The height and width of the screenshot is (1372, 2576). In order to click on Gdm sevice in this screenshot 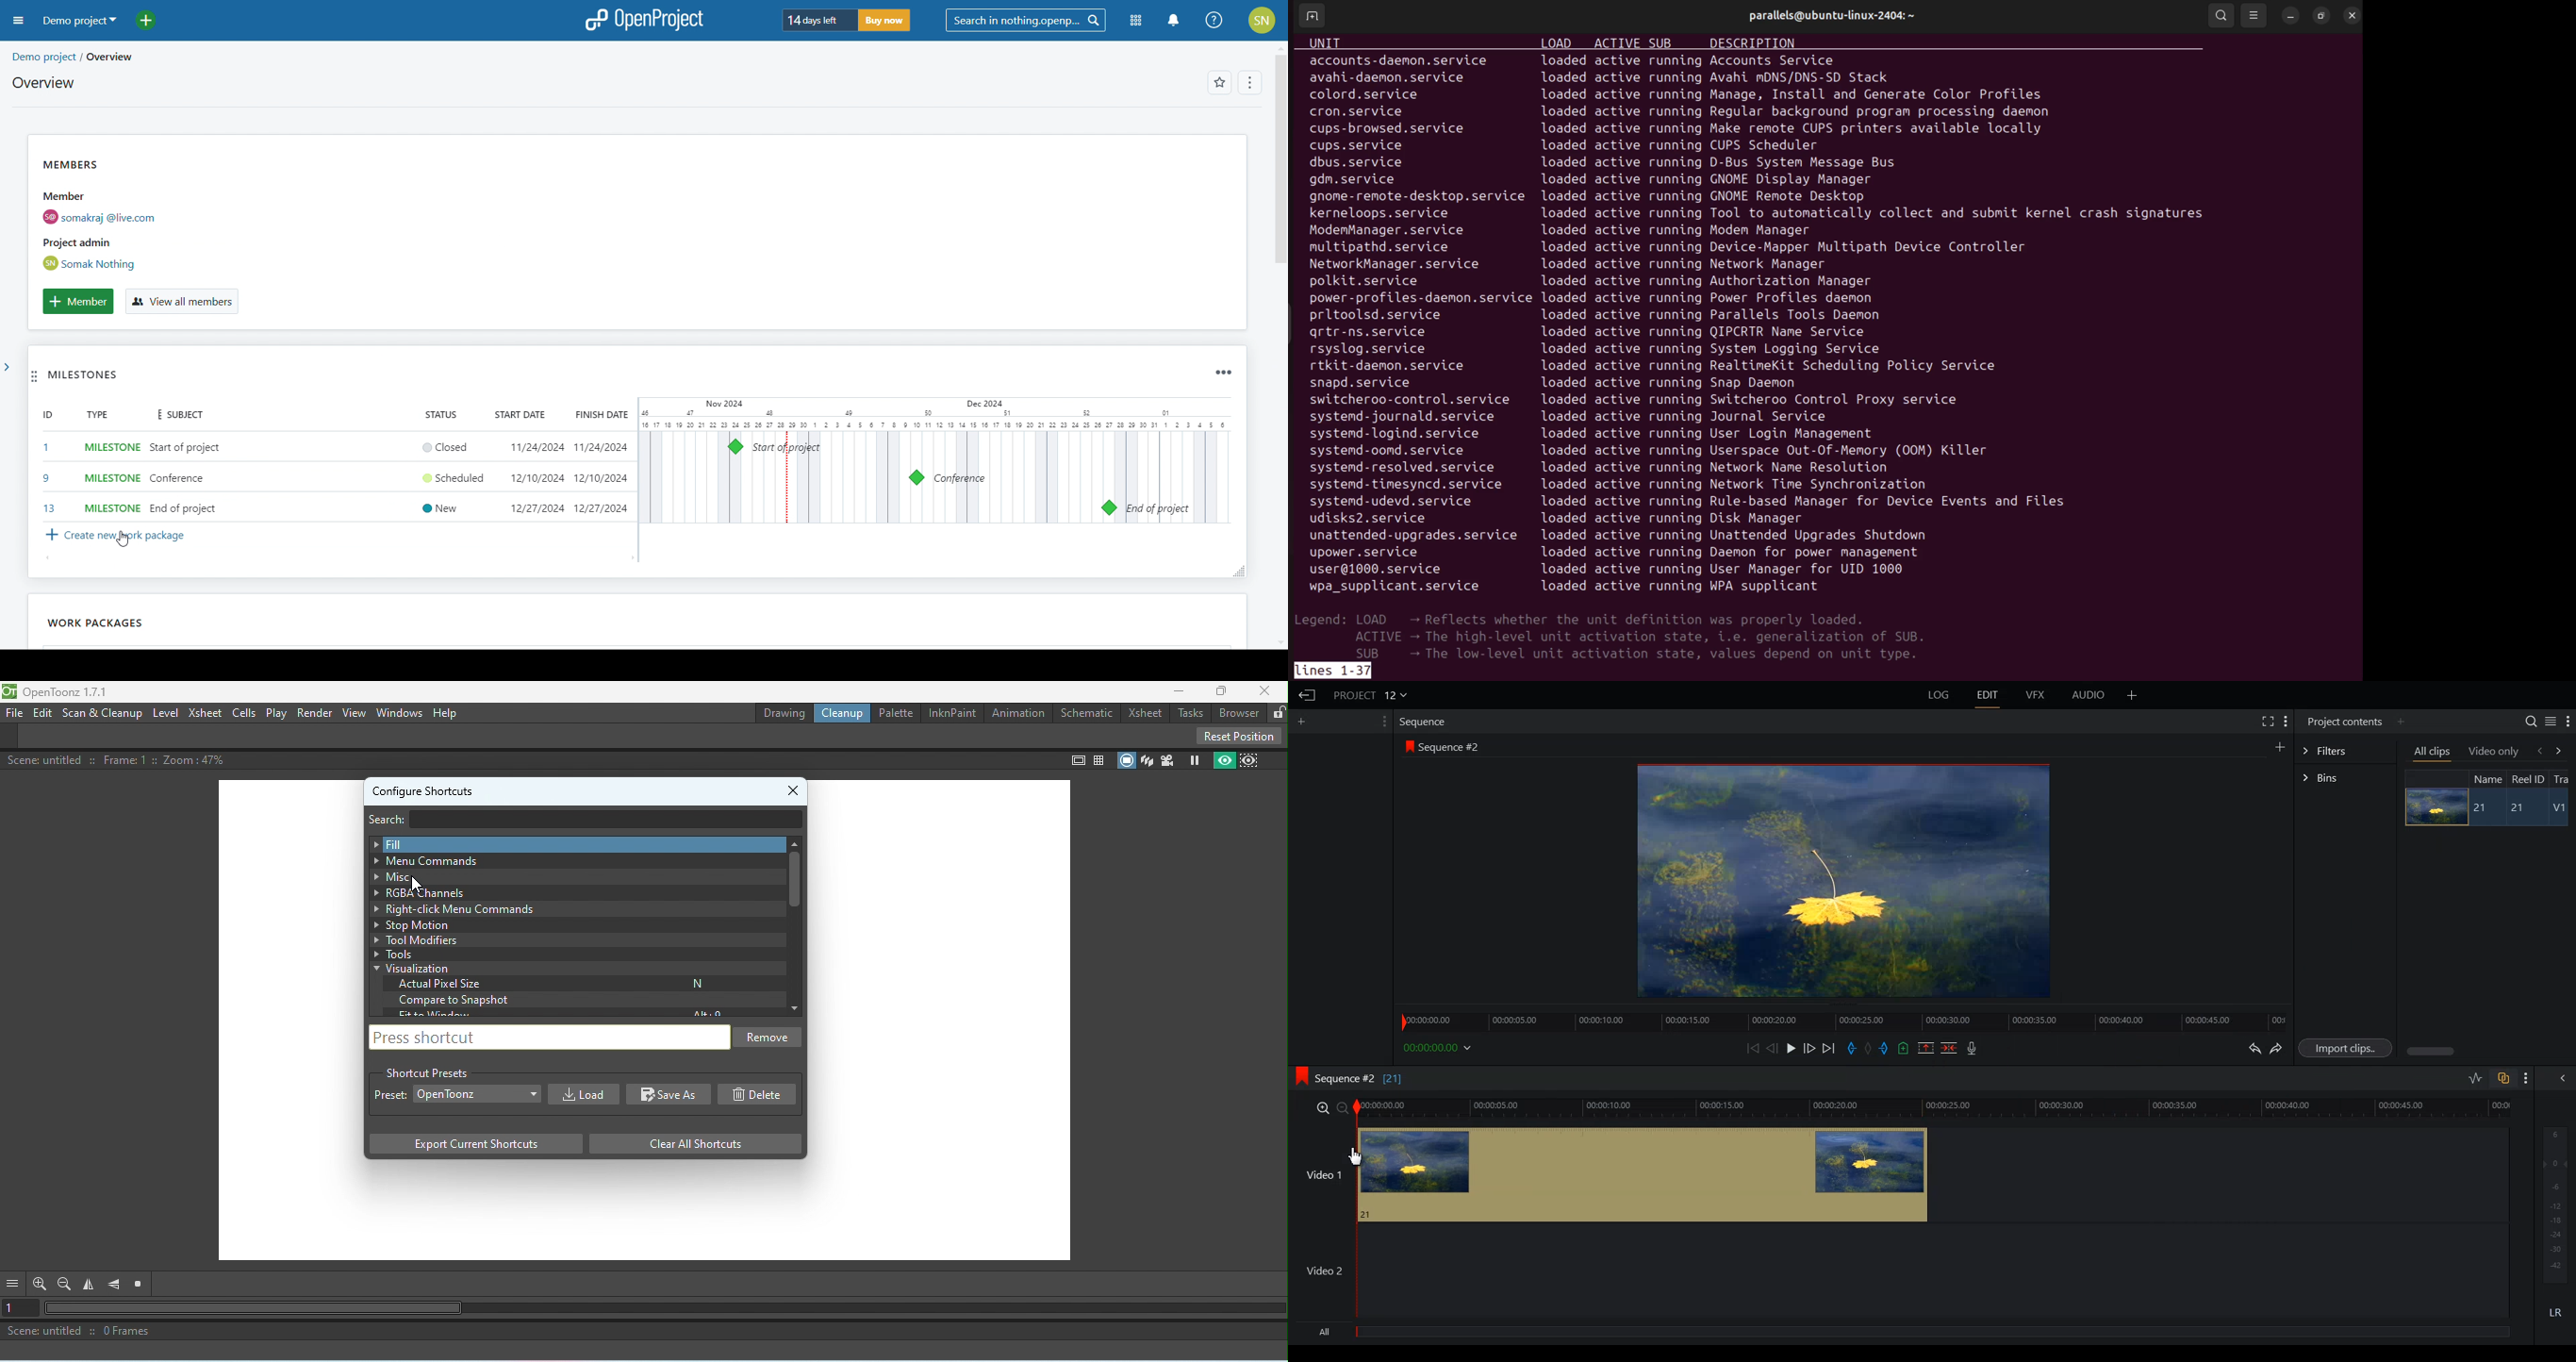, I will do `click(1362, 181)`.